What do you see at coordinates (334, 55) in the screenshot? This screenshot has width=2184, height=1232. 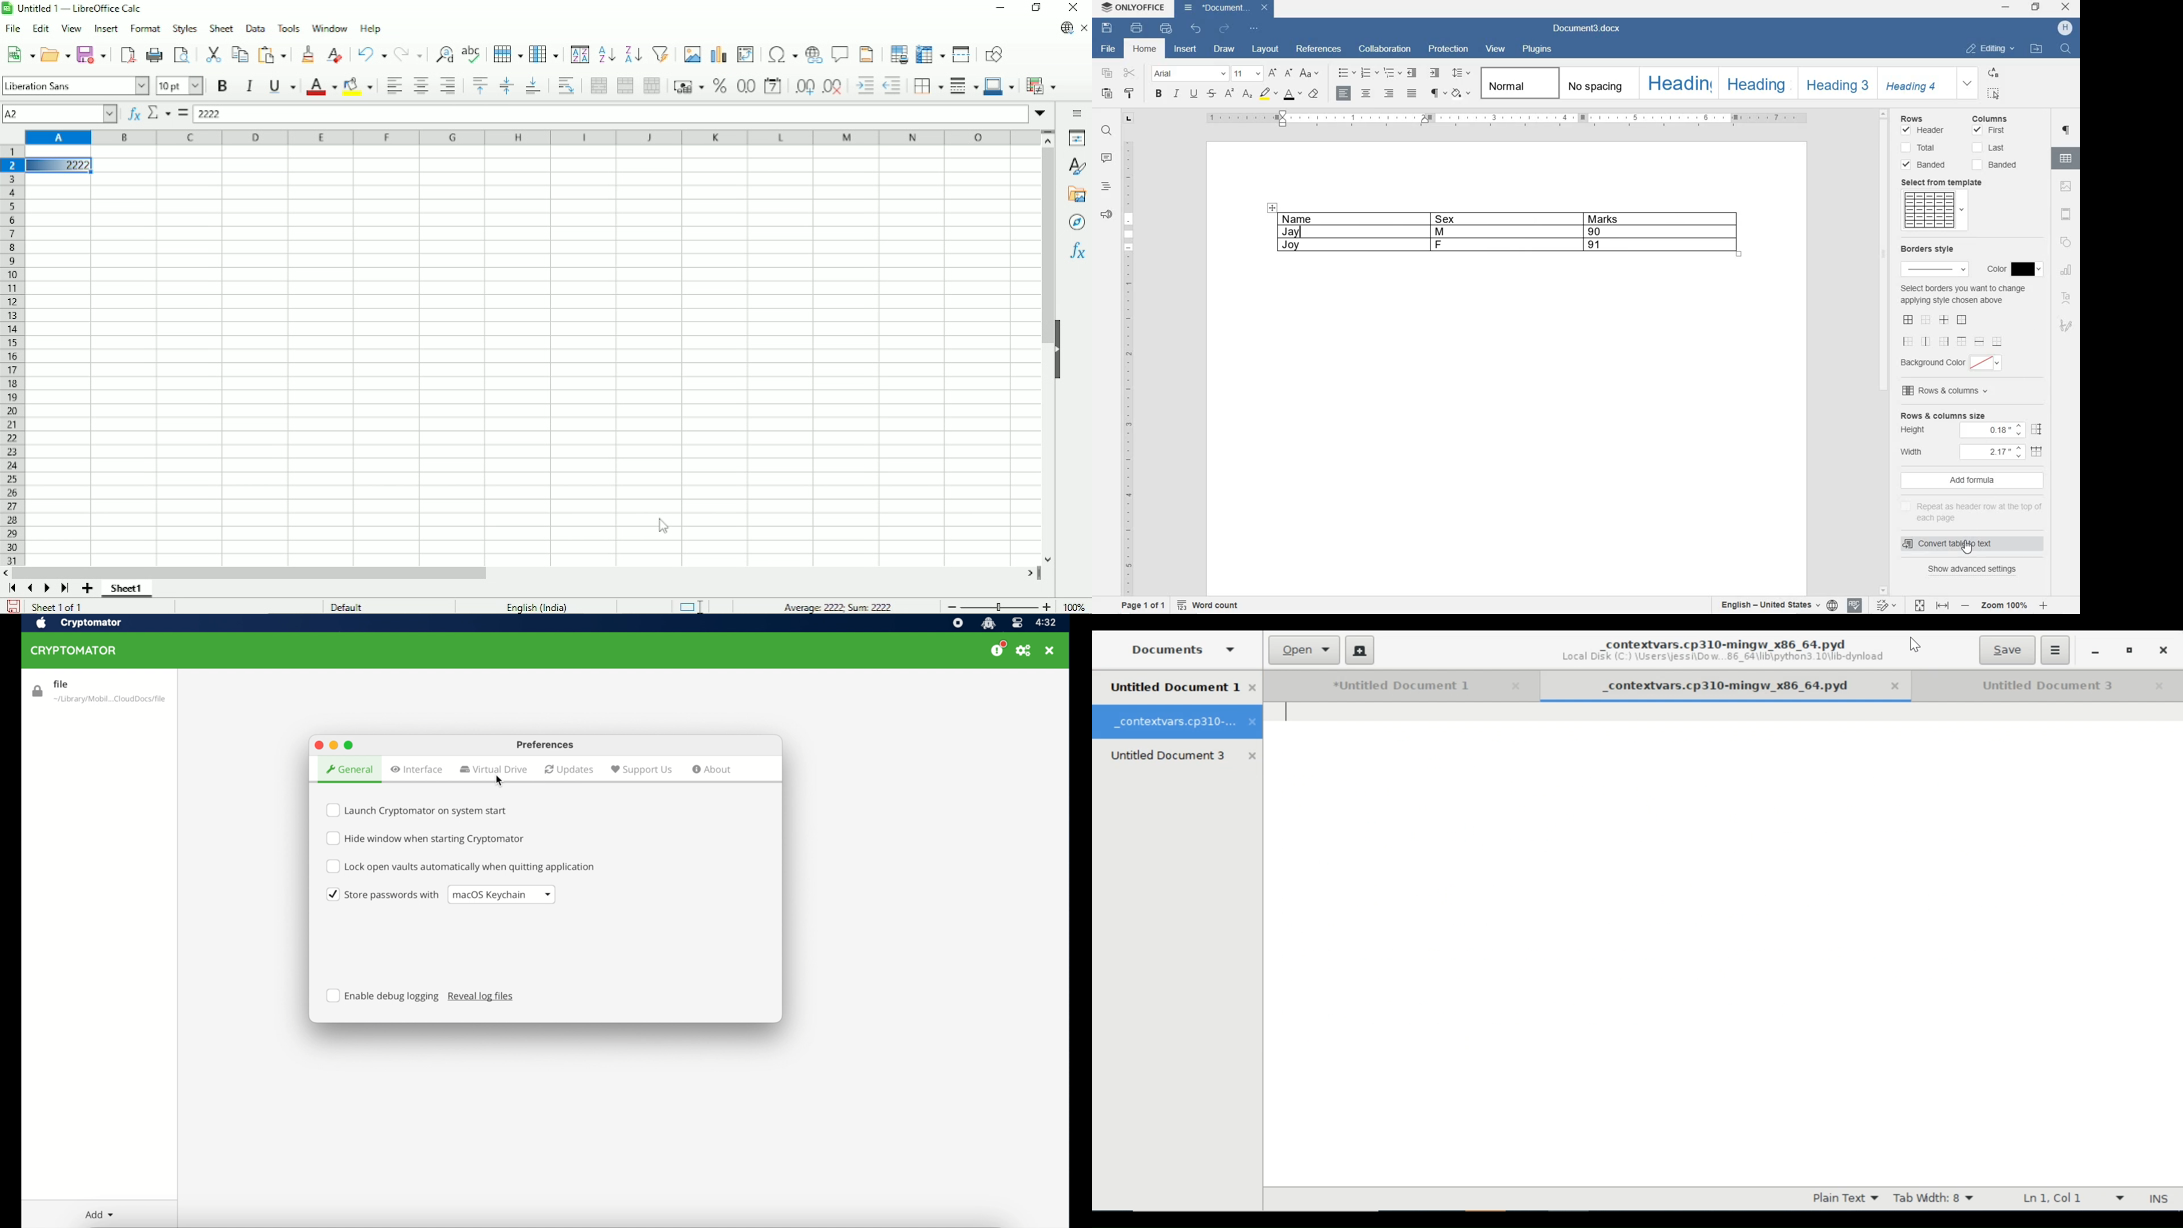 I see `Clear direct formatting` at bounding box center [334, 55].